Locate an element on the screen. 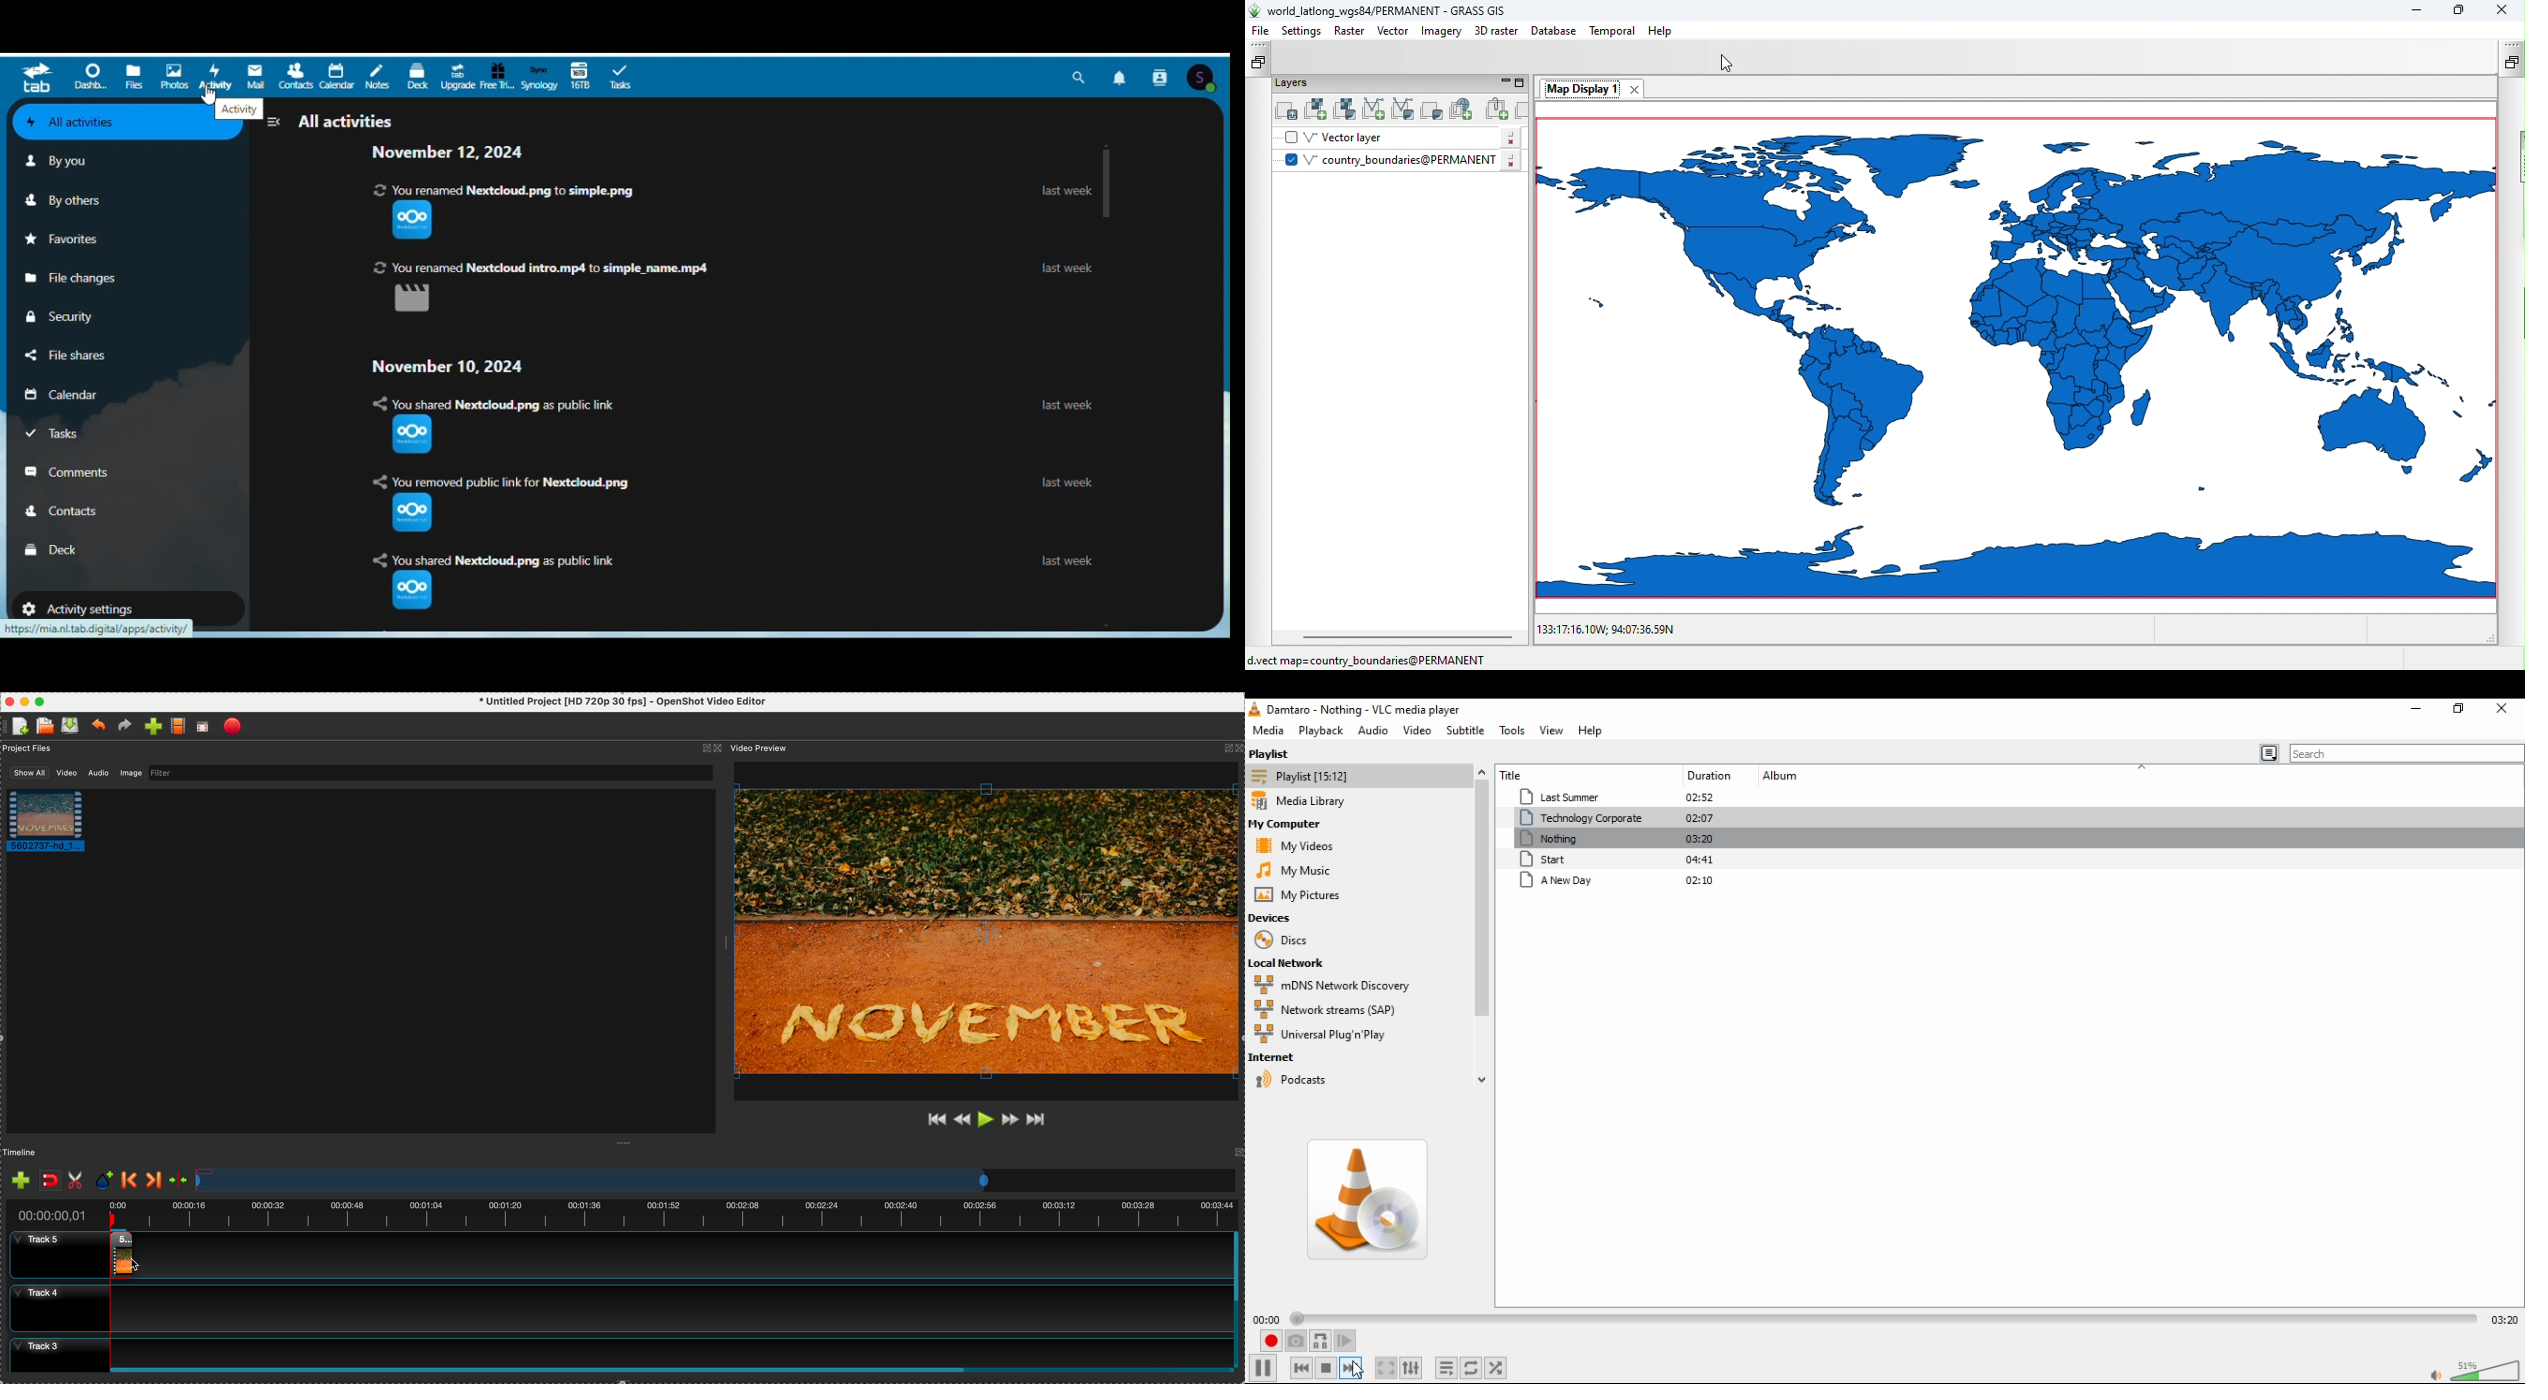  toggle video in fullscreen is located at coordinates (1385, 1367).